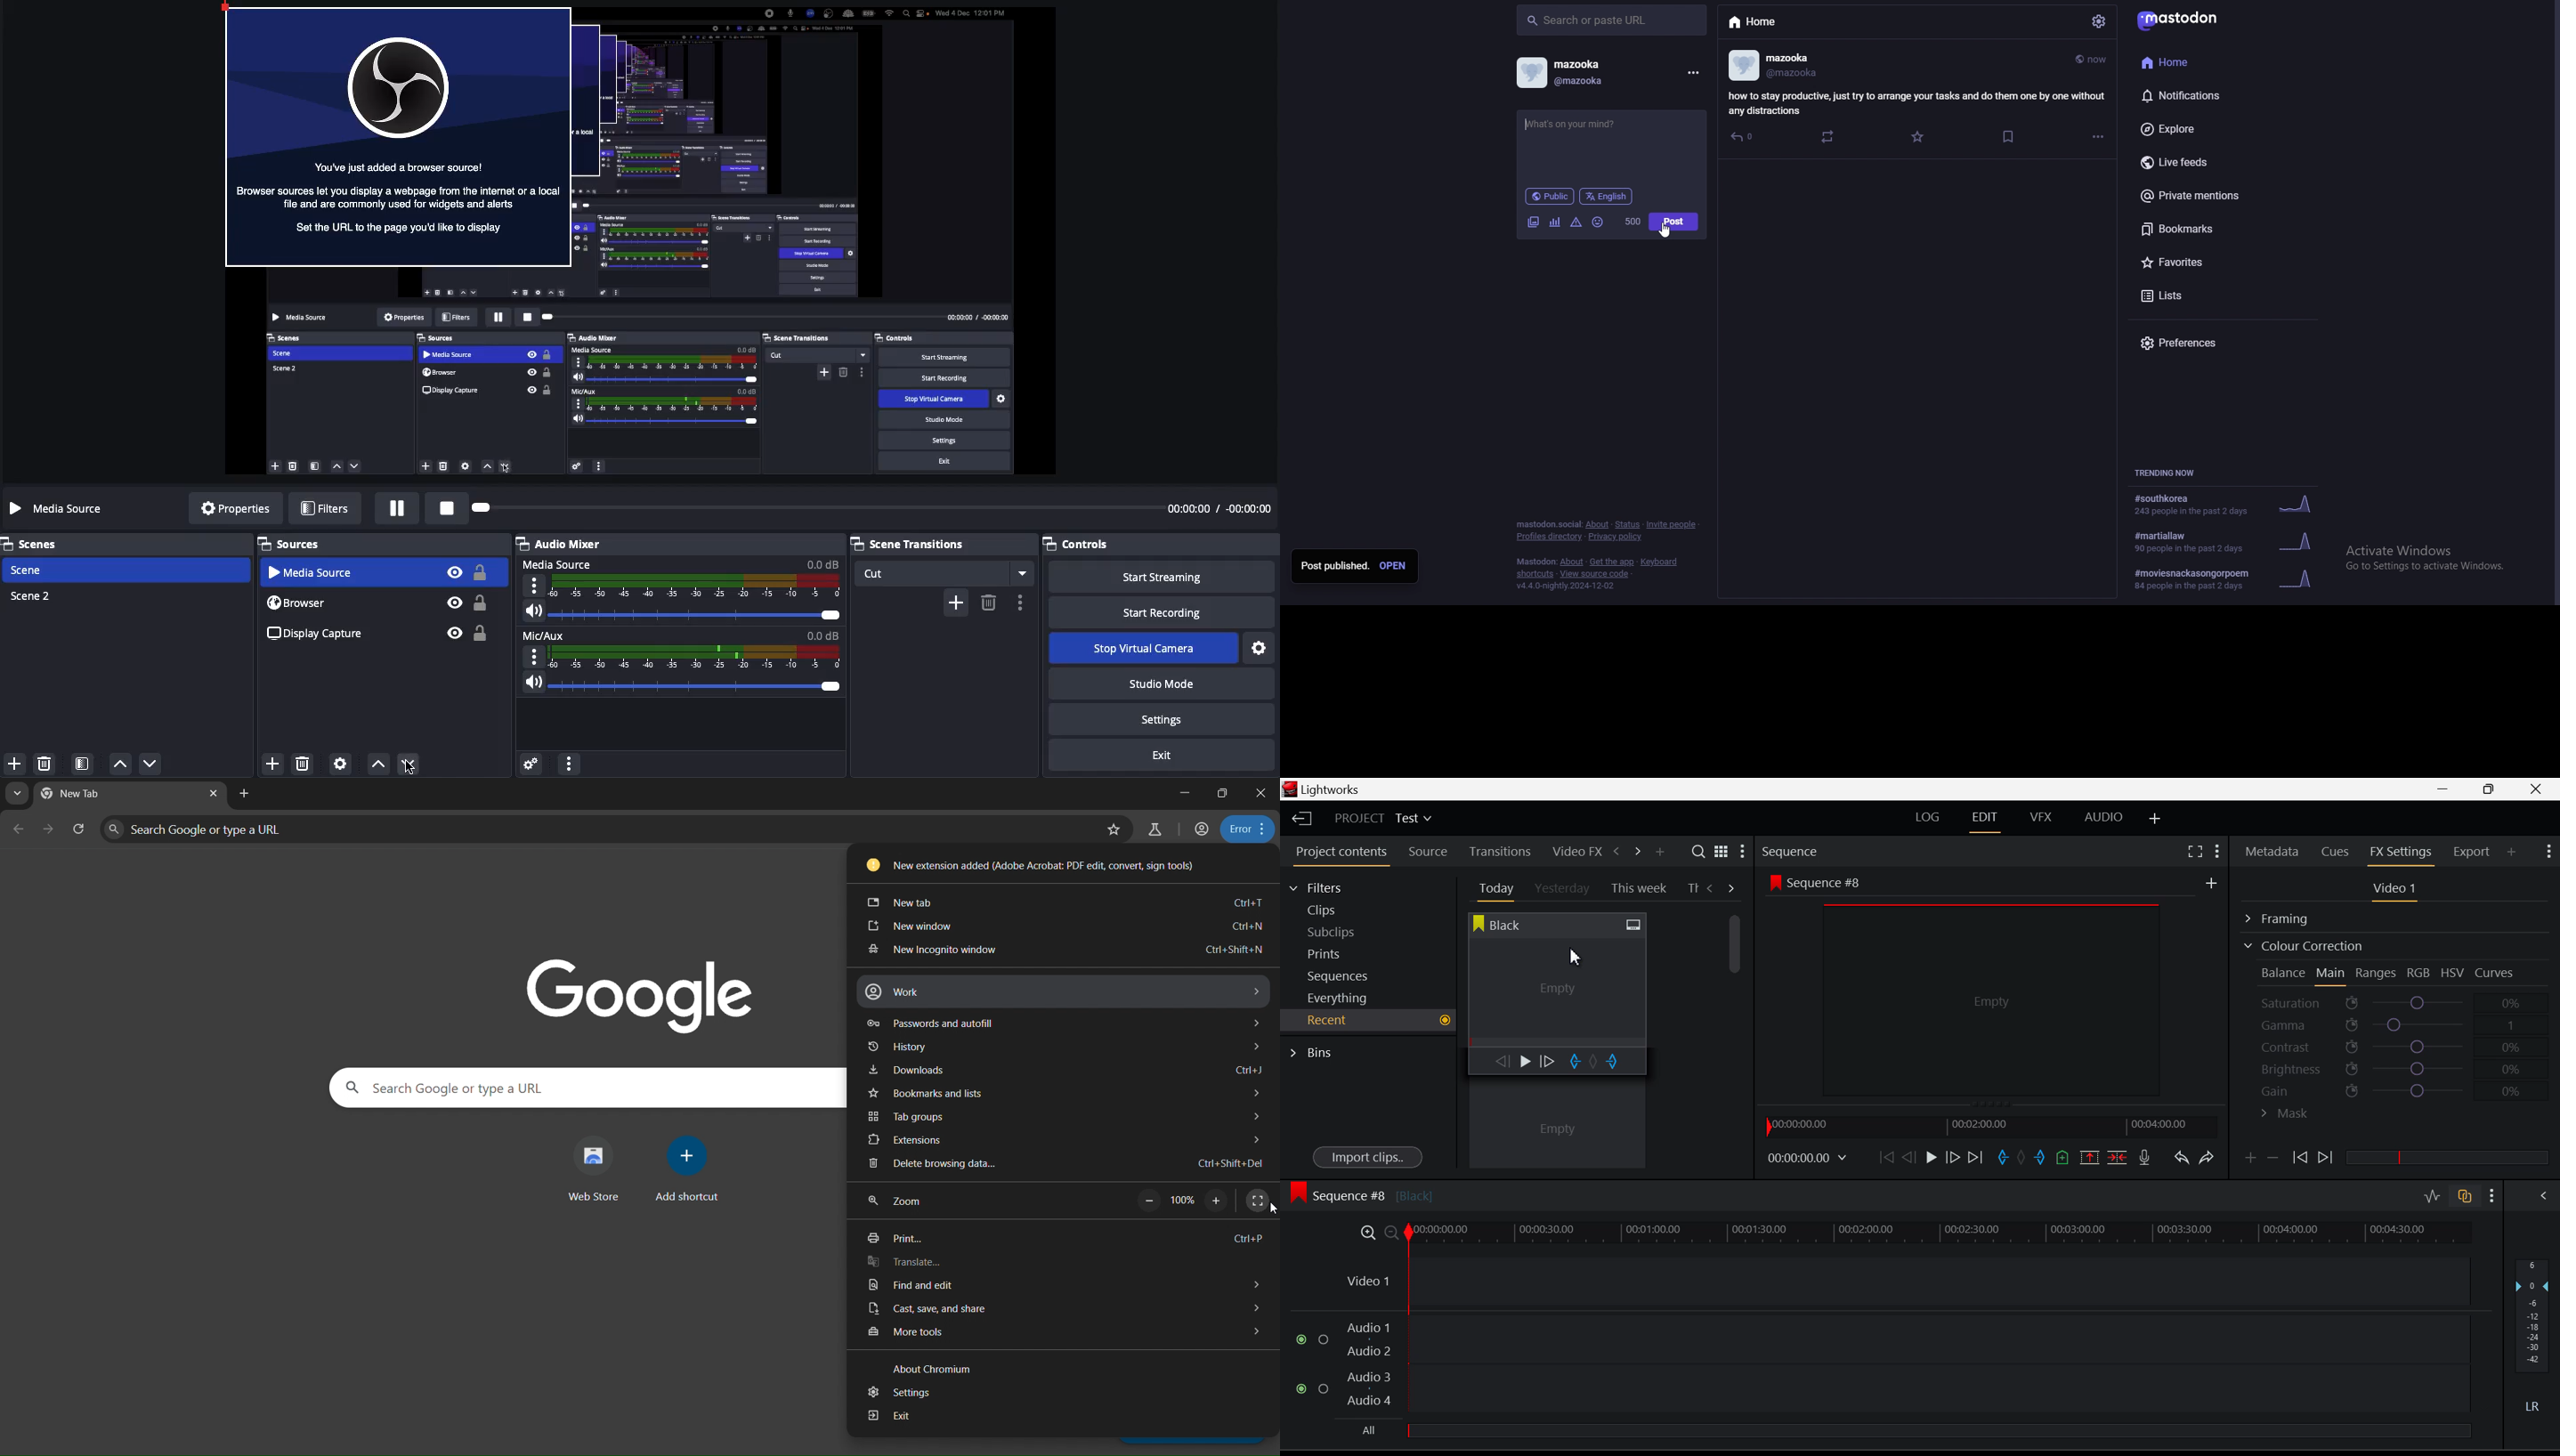 This screenshot has width=2576, height=1456. What do you see at coordinates (2009, 137) in the screenshot?
I see `save` at bounding box center [2009, 137].